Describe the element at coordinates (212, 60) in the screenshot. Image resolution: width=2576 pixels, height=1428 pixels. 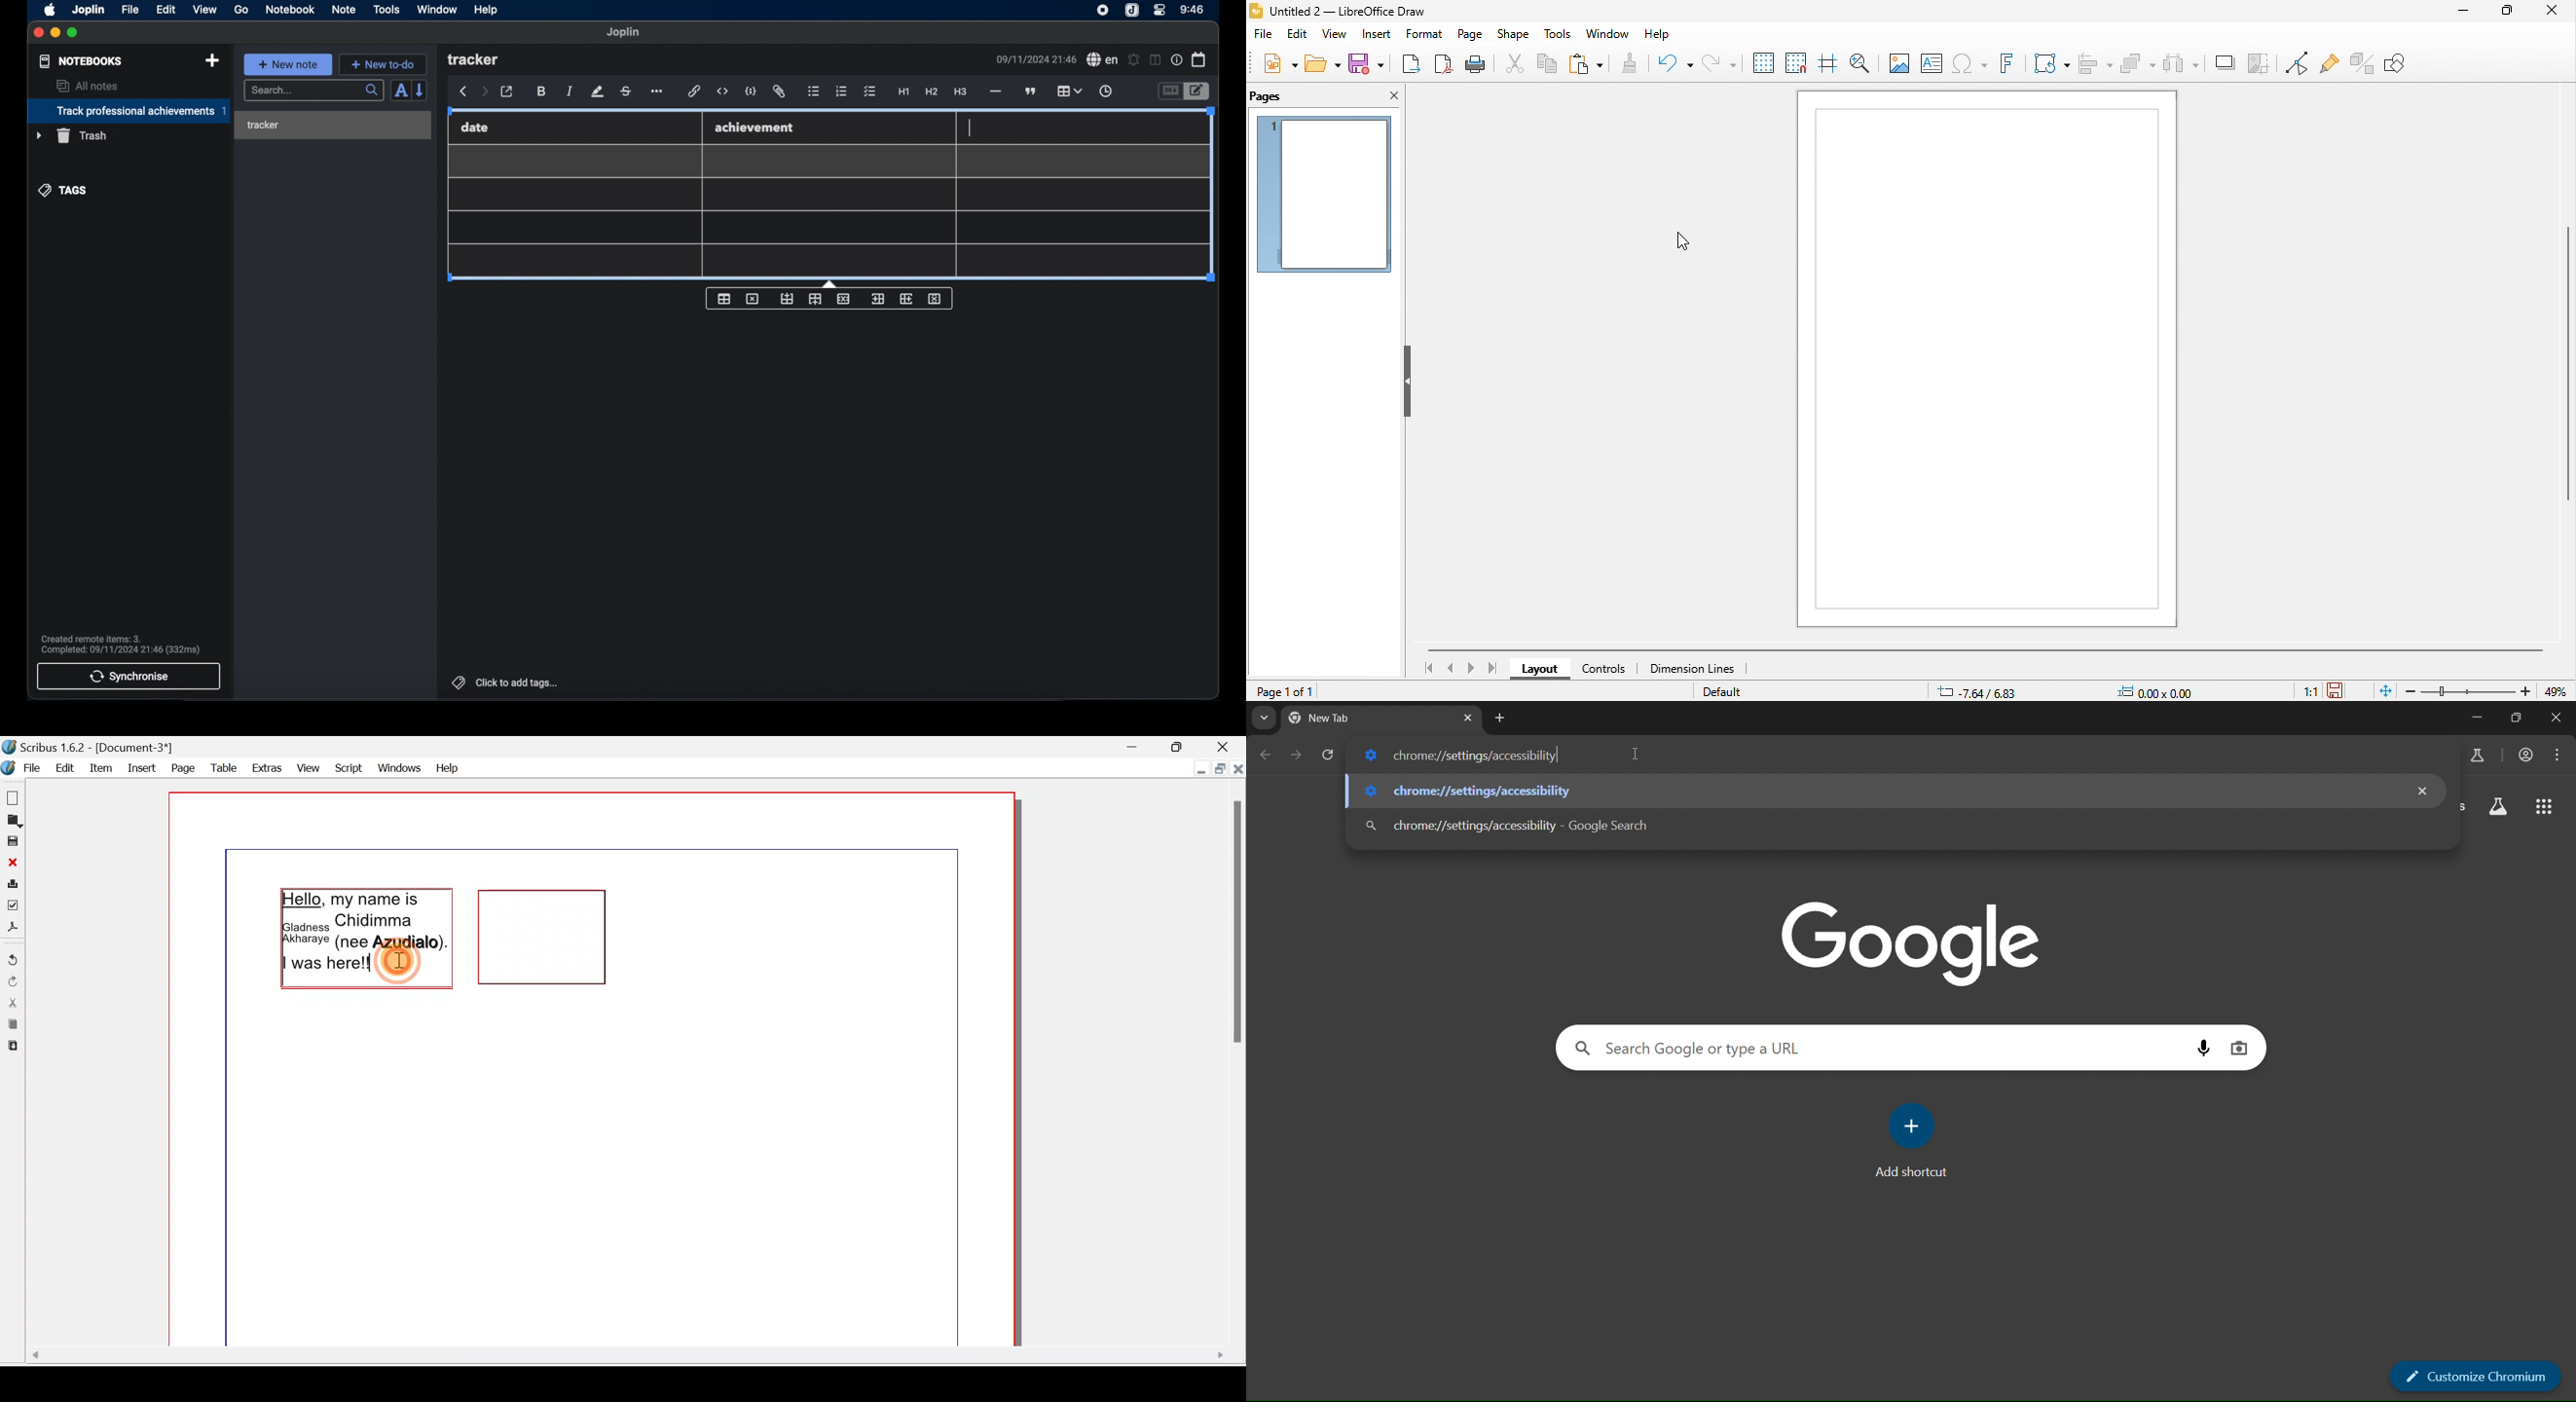
I see `new notebook` at that location.